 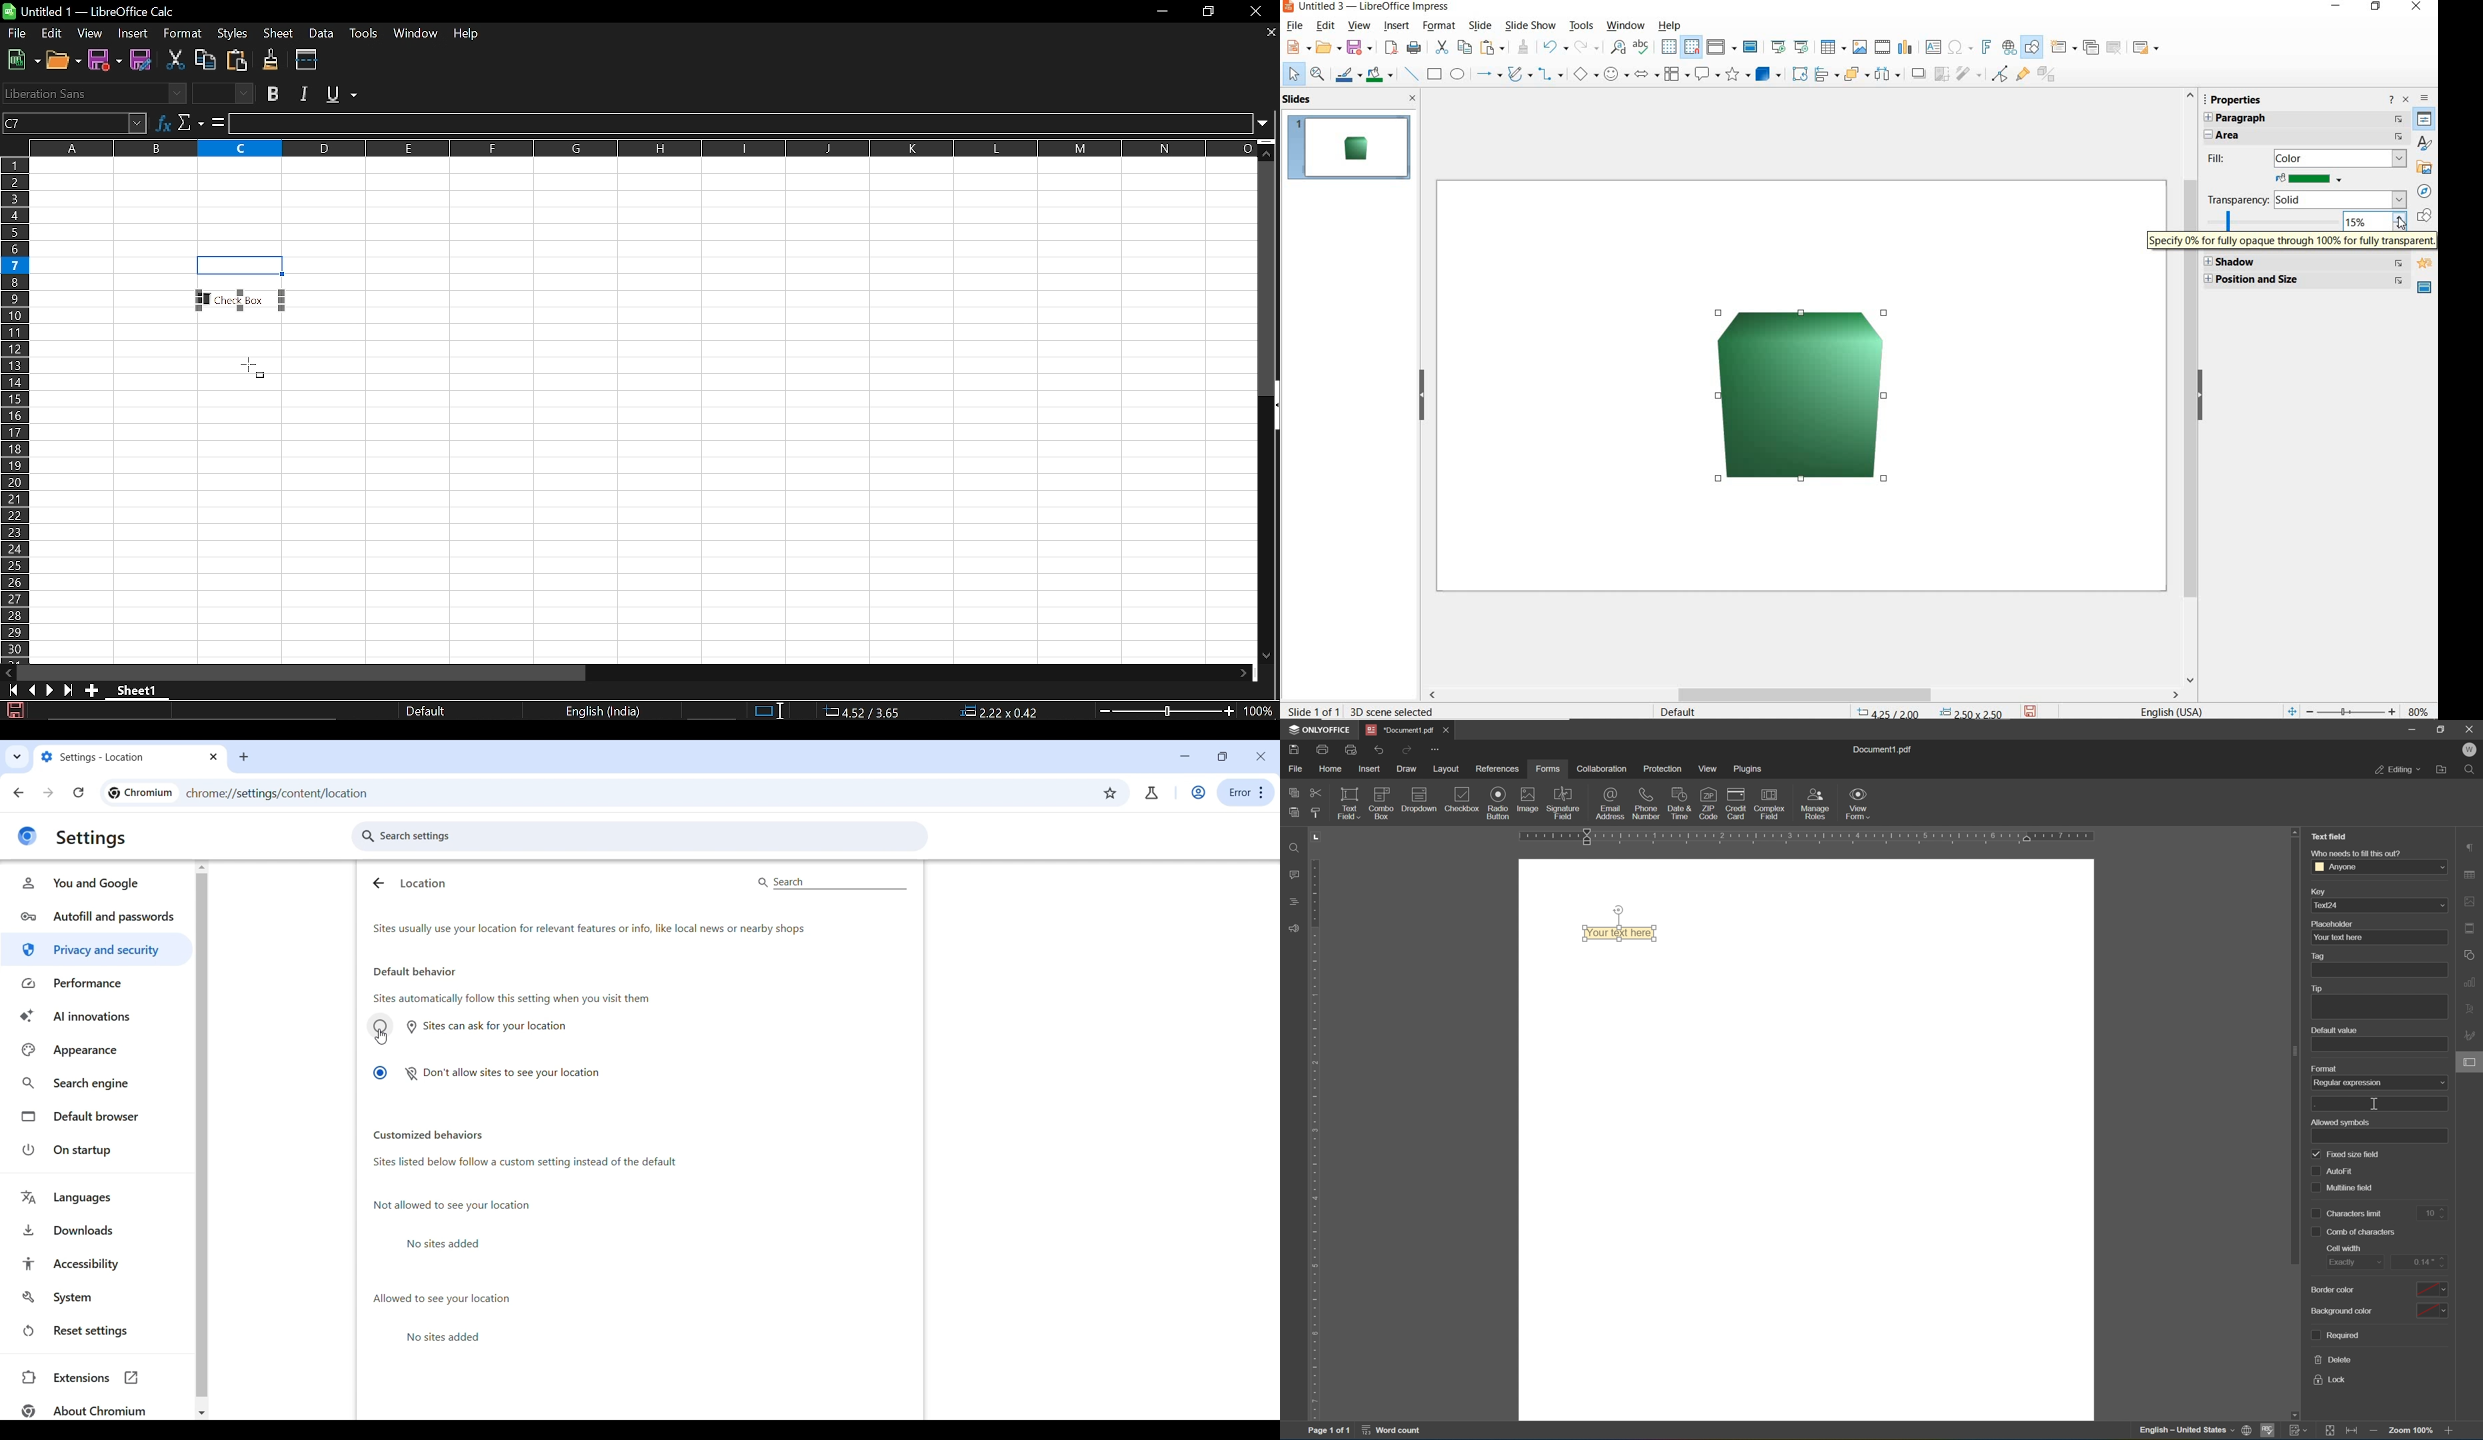 I want to click on Tools, so click(x=362, y=34).